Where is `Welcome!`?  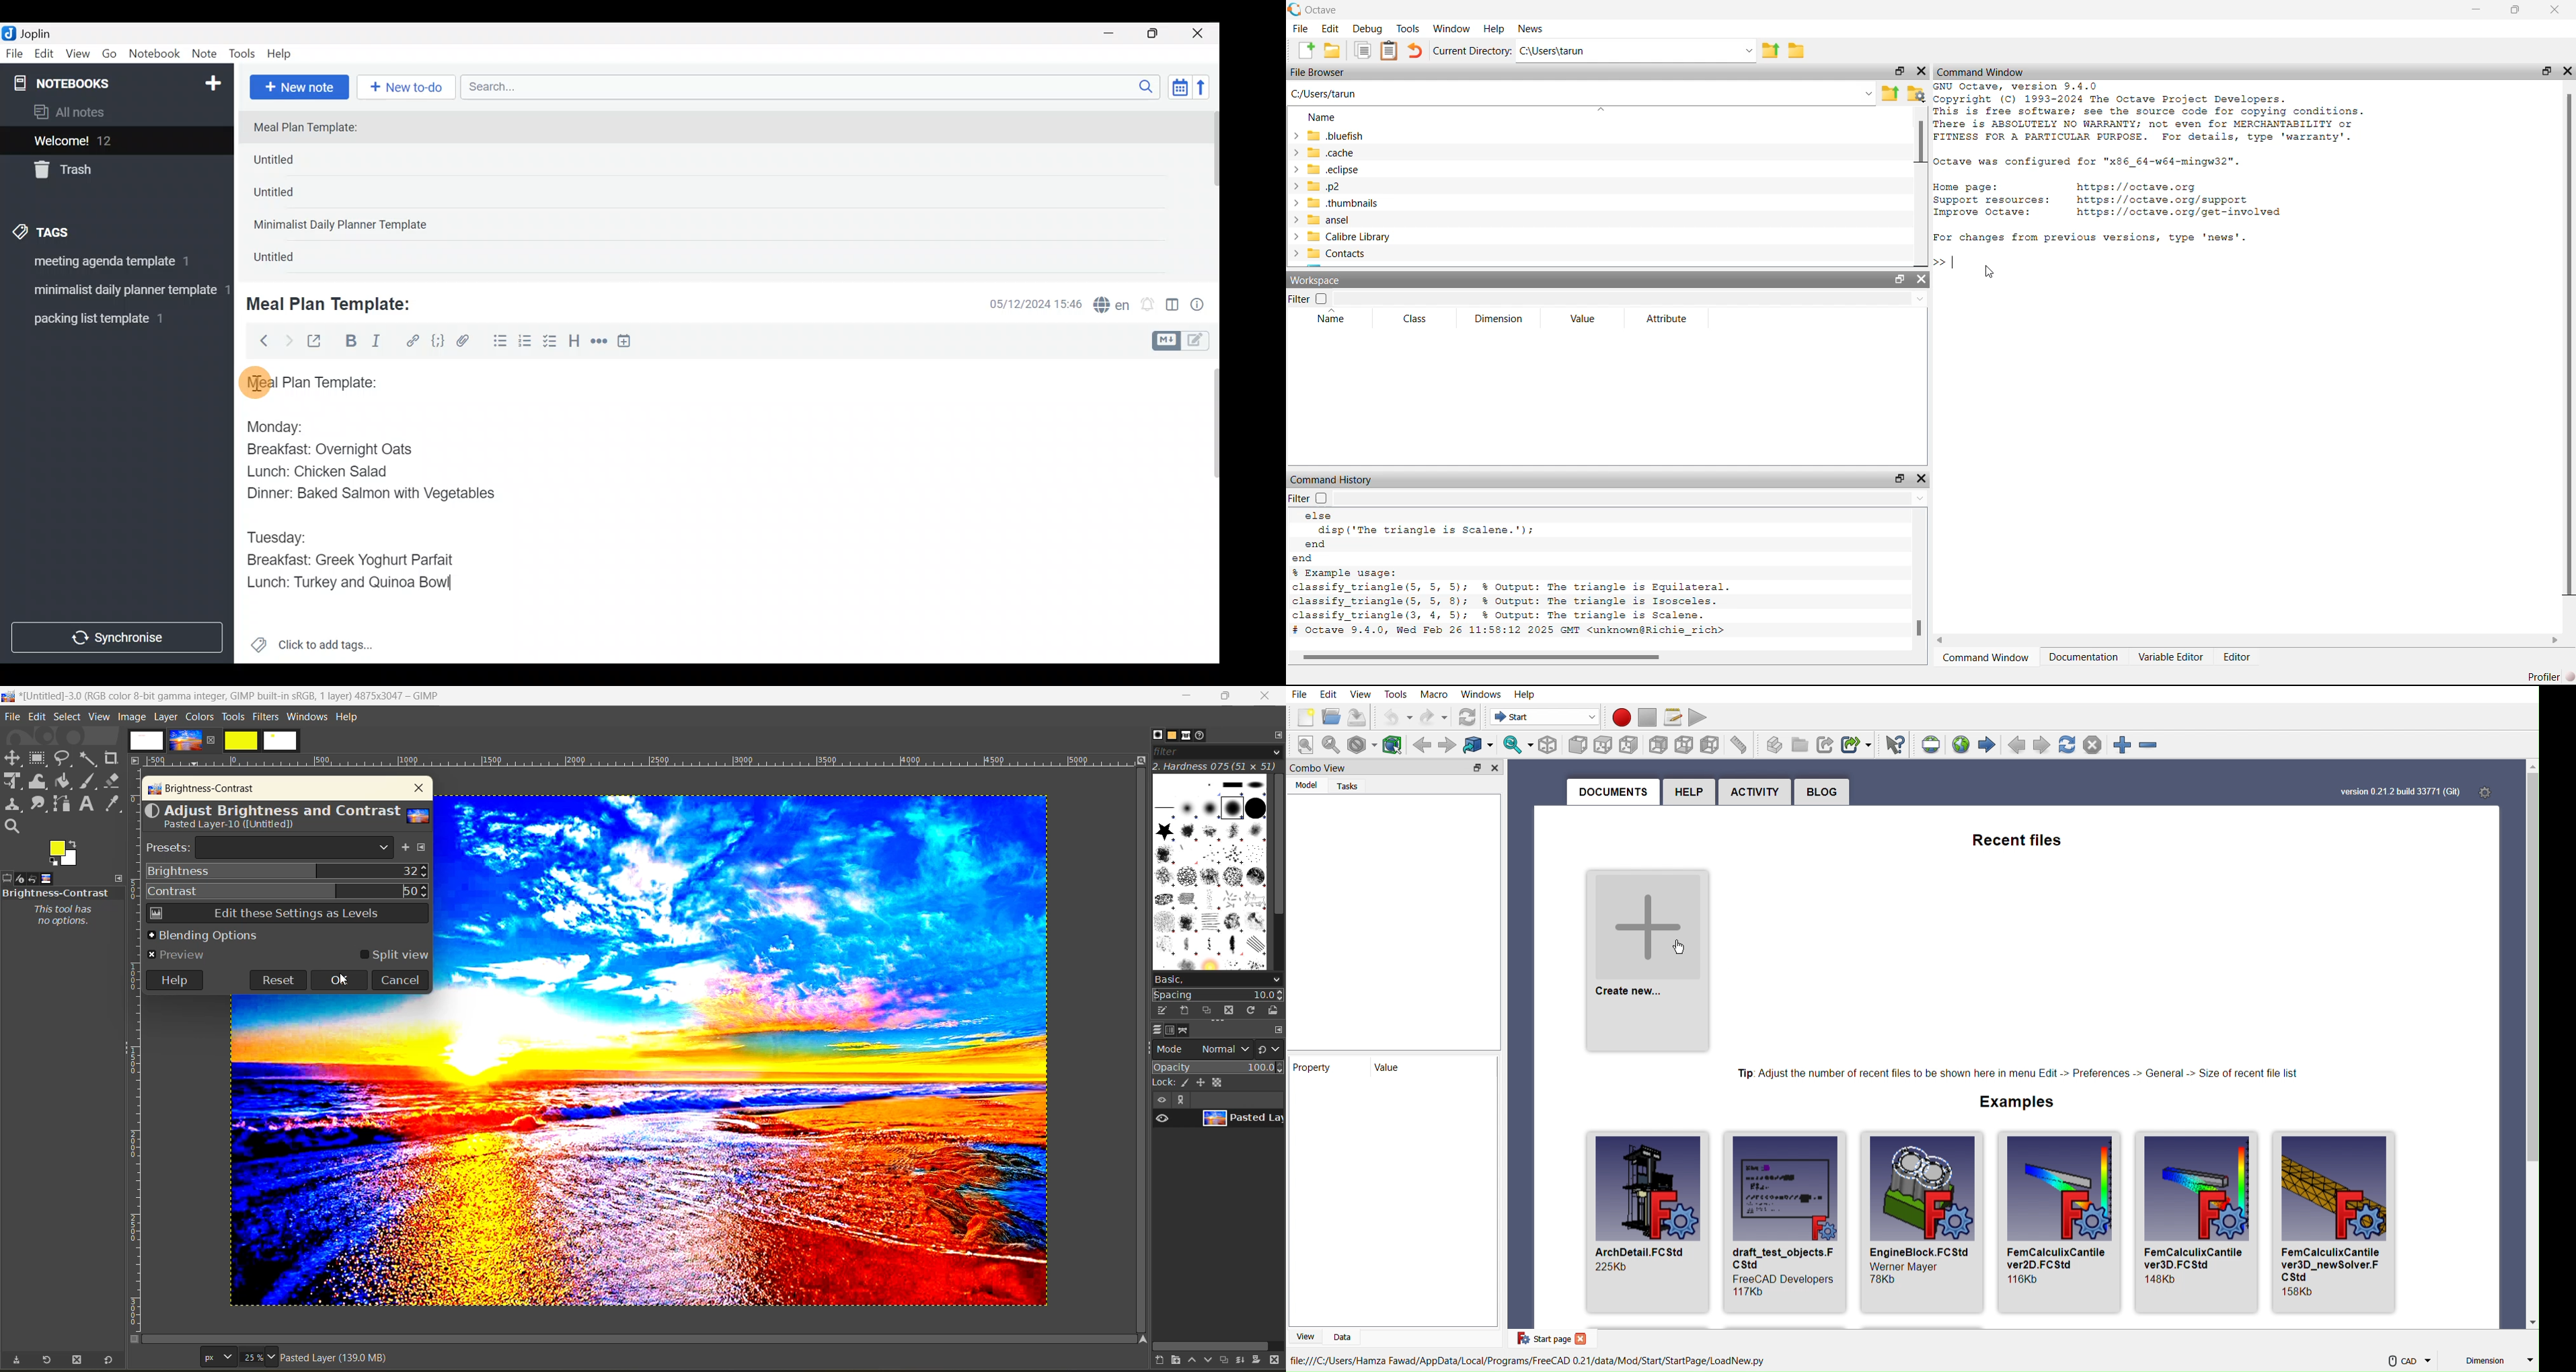
Welcome! is located at coordinates (115, 142).